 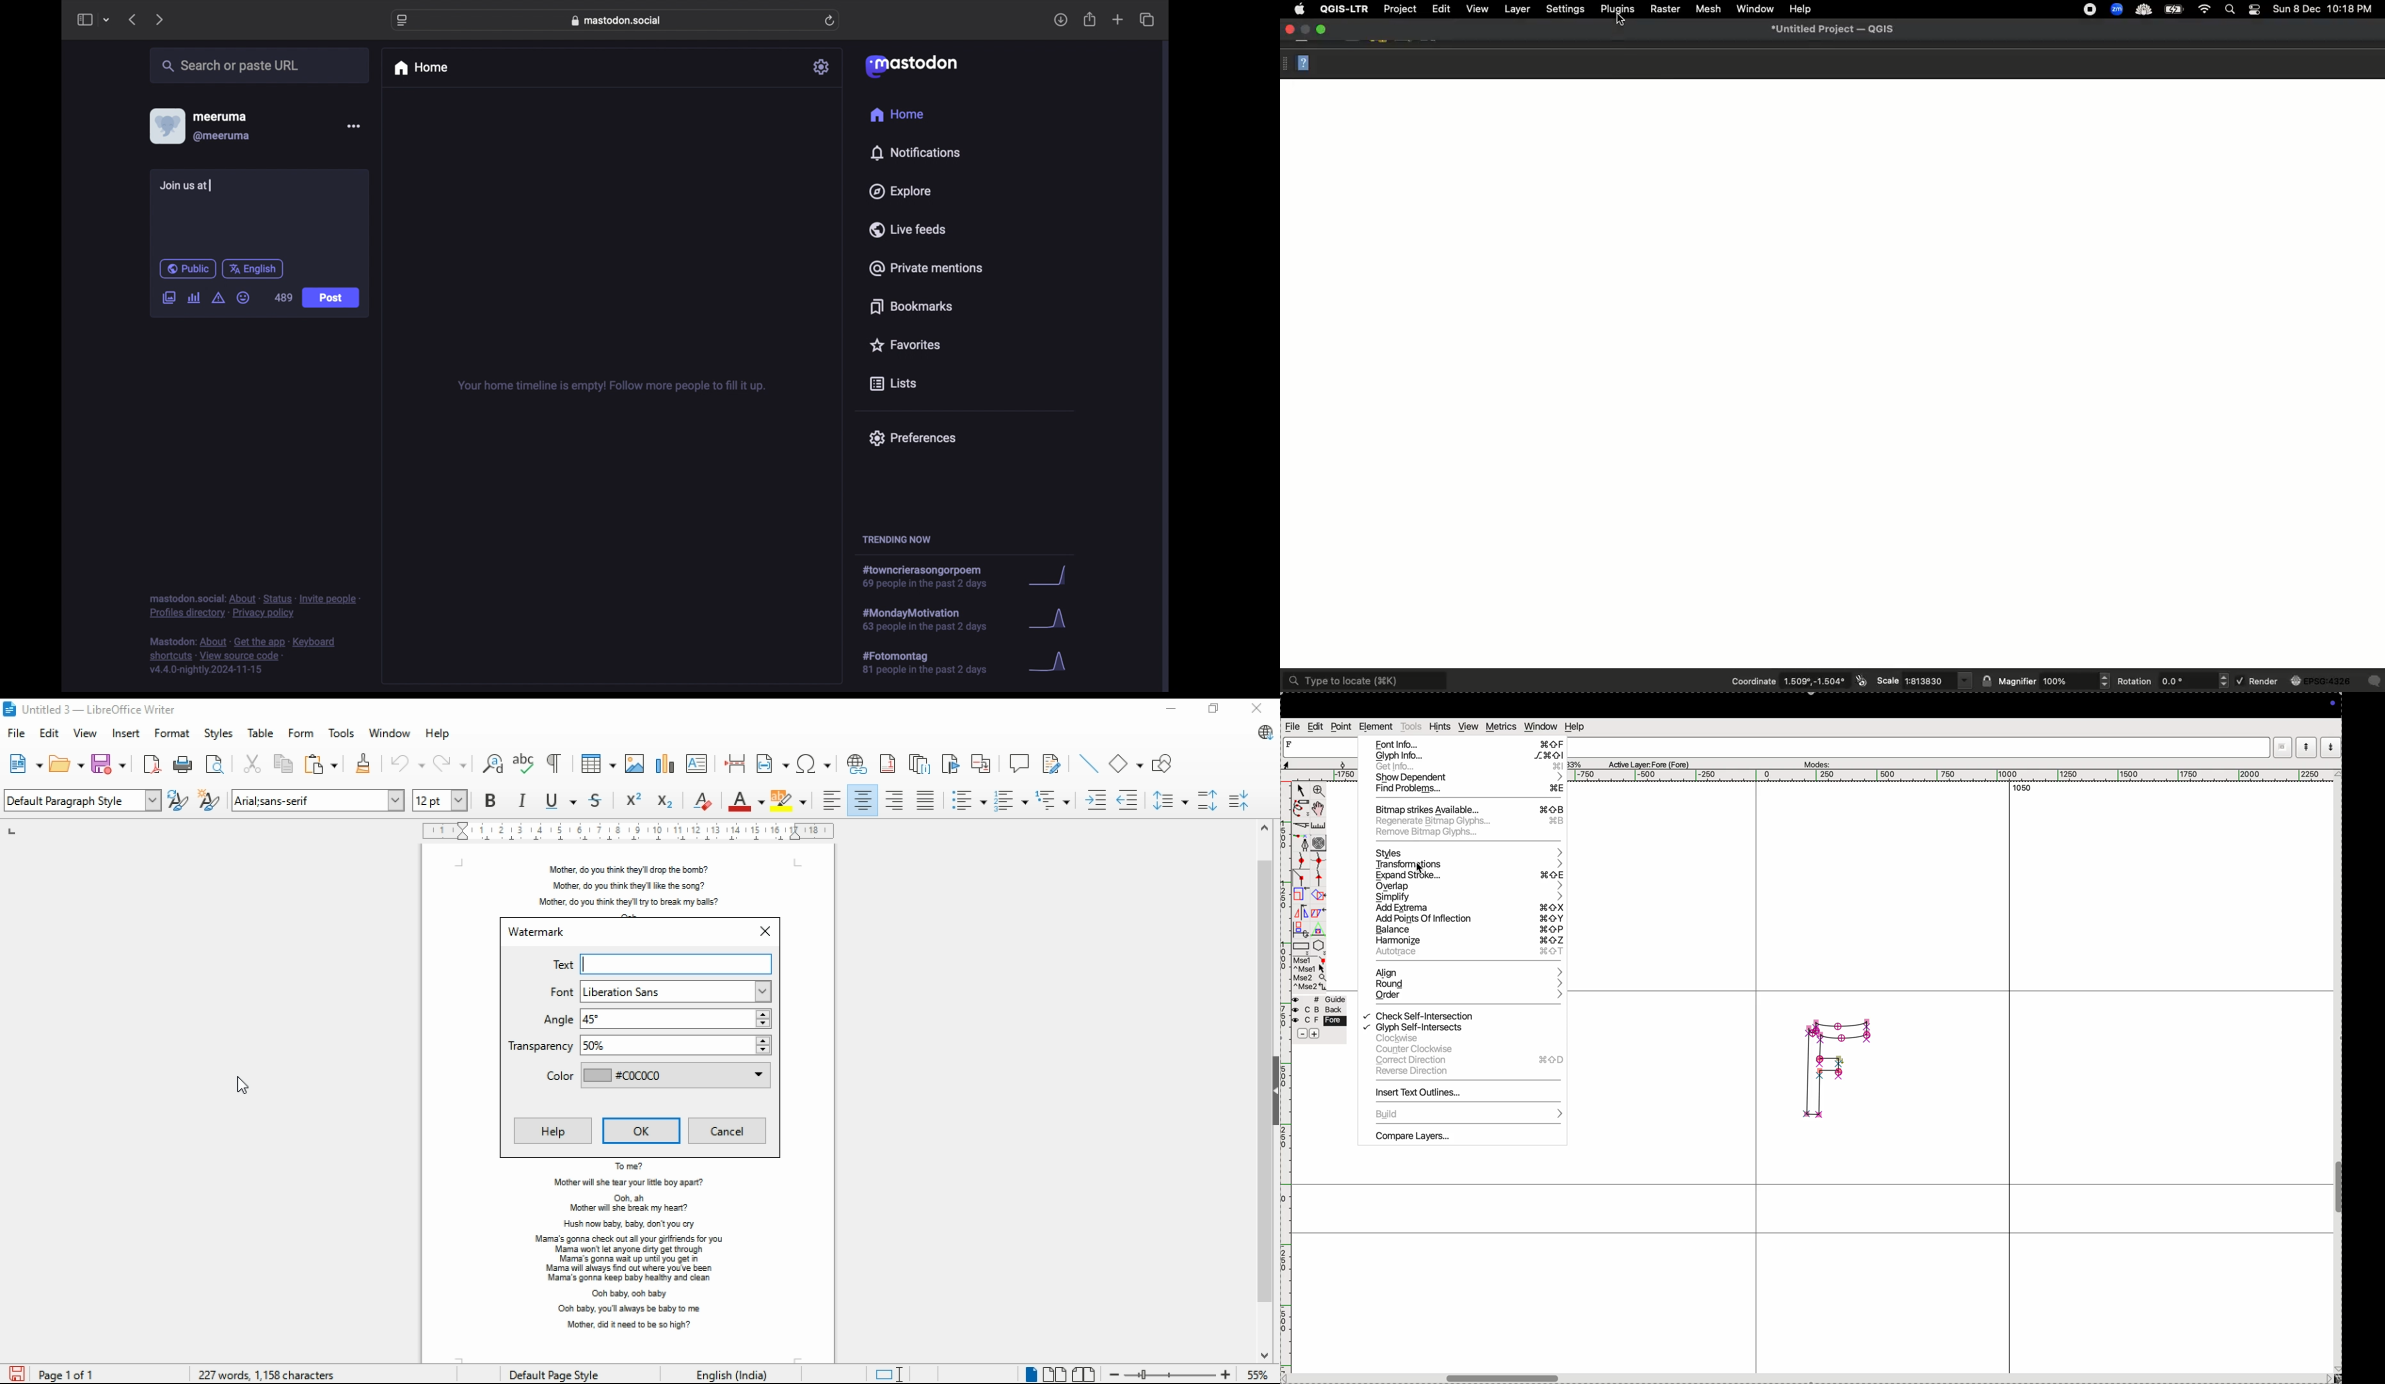 I want to click on lists, so click(x=893, y=384).